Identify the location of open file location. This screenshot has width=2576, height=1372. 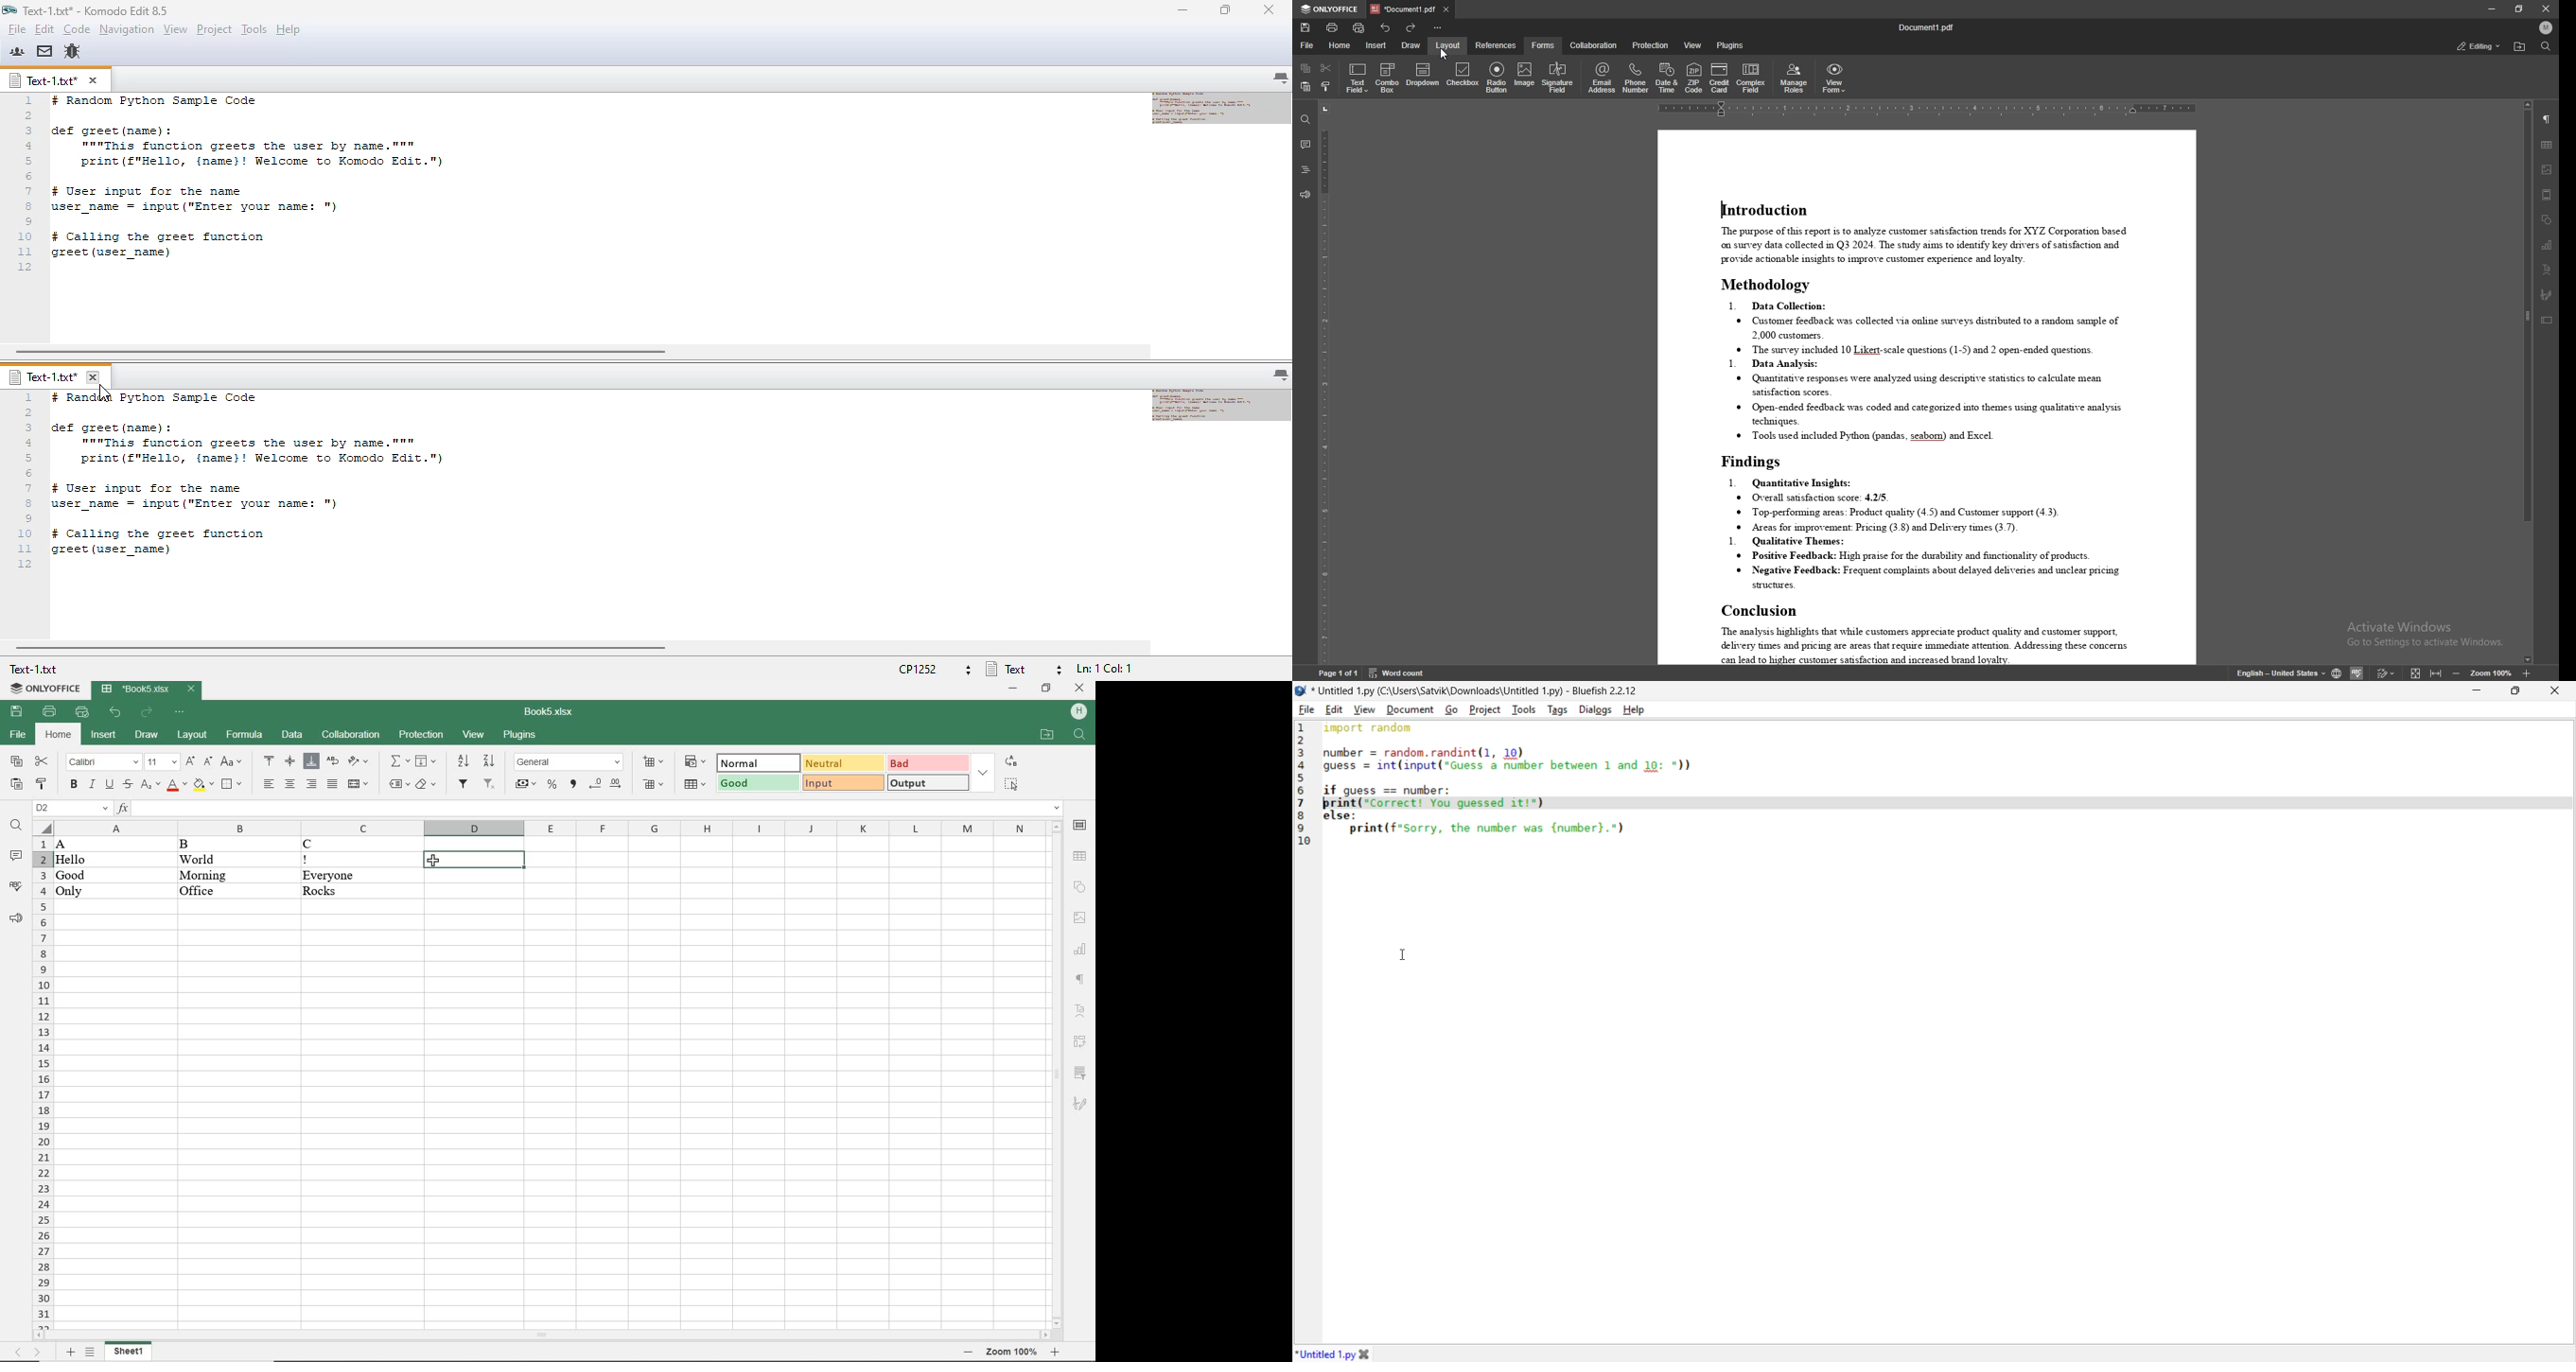
(1046, 736).